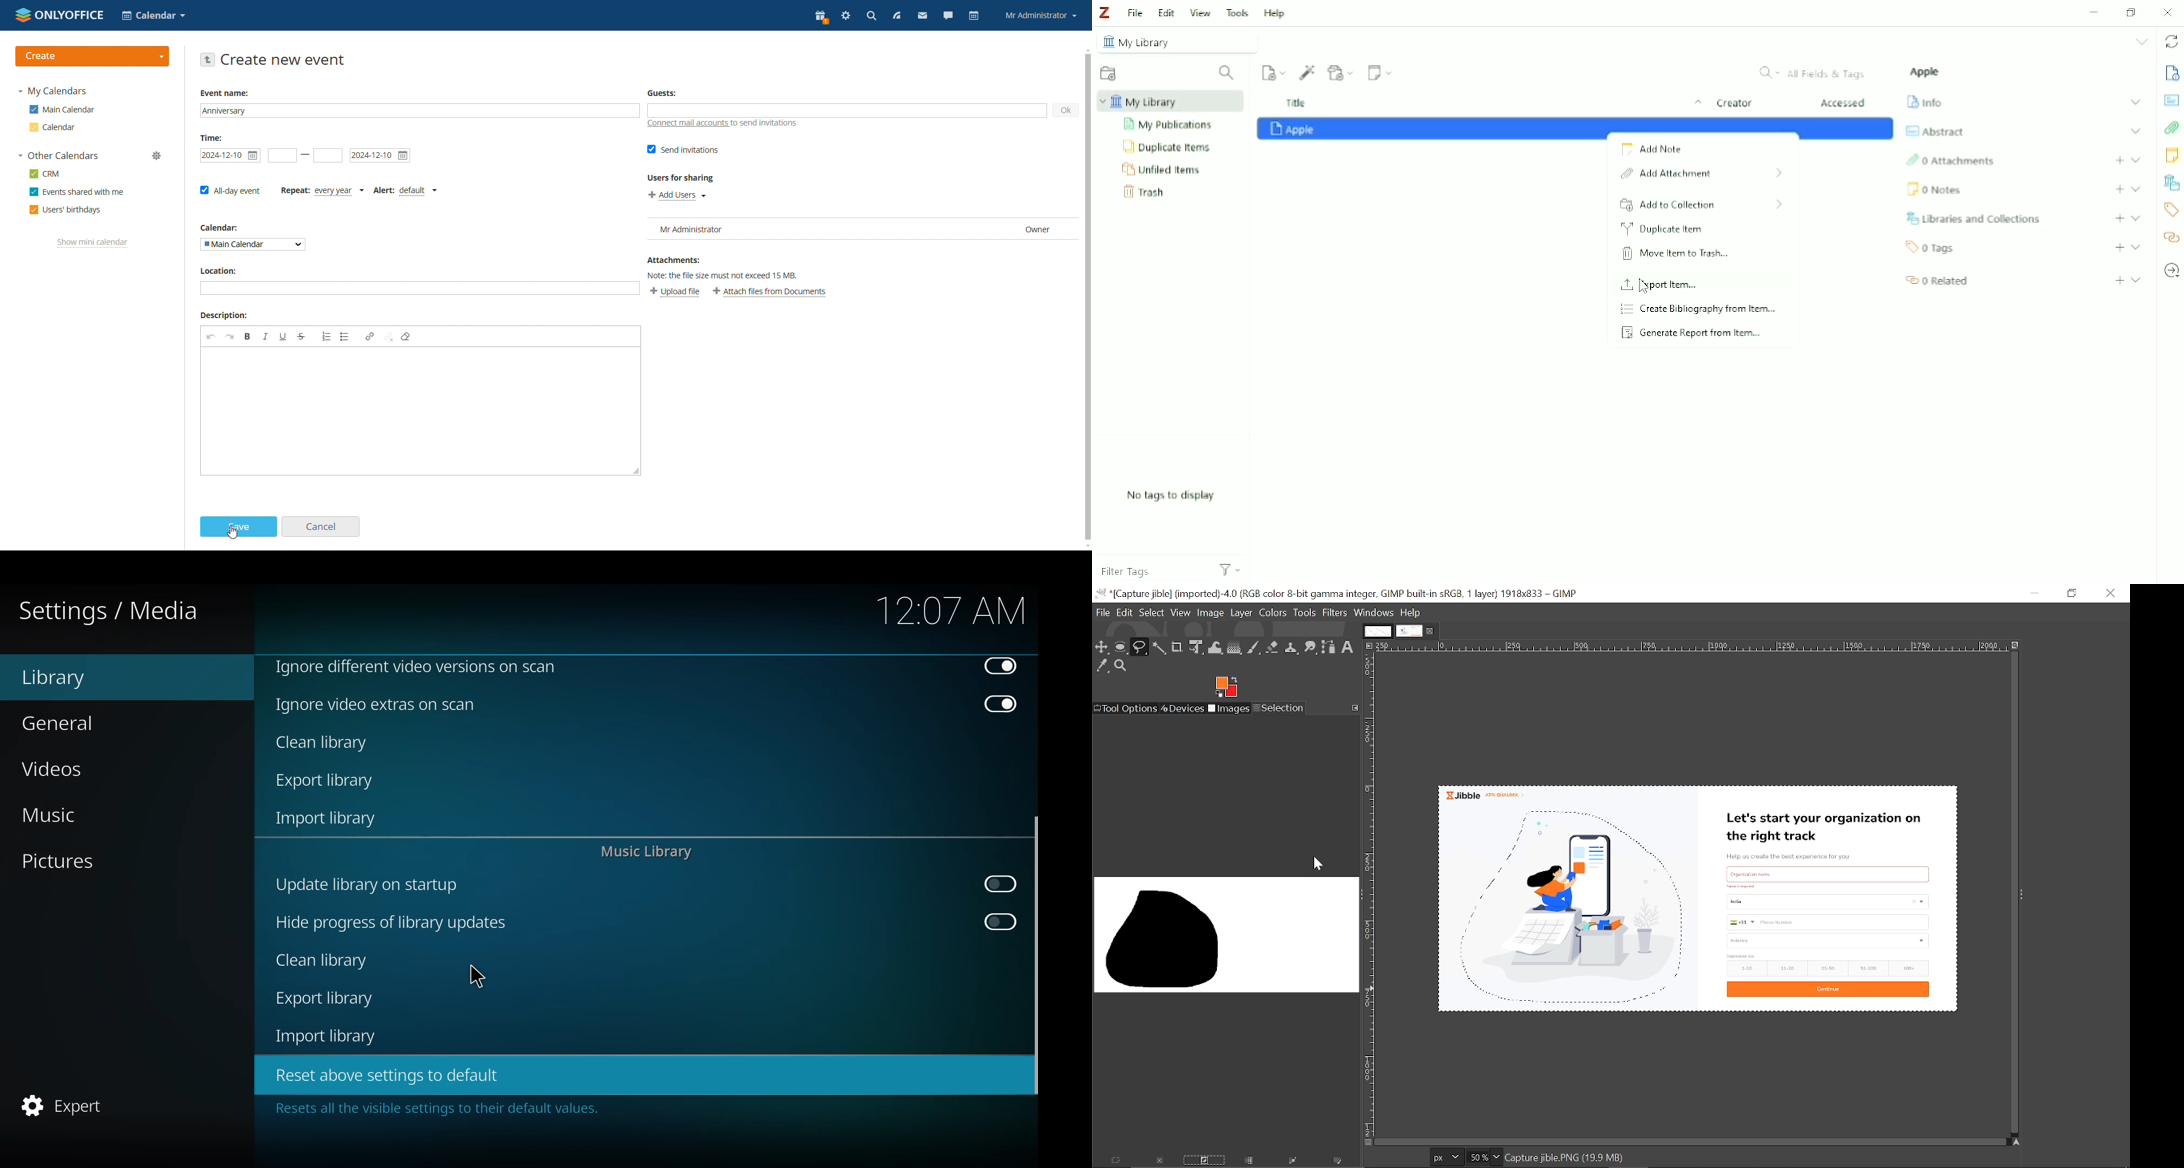 The height and width of the screenshot is (1176, 2184). What do you see at coordinates (1662, 285) in the screenshot?
I see `Export Item` at bounding box center [1662, 285].